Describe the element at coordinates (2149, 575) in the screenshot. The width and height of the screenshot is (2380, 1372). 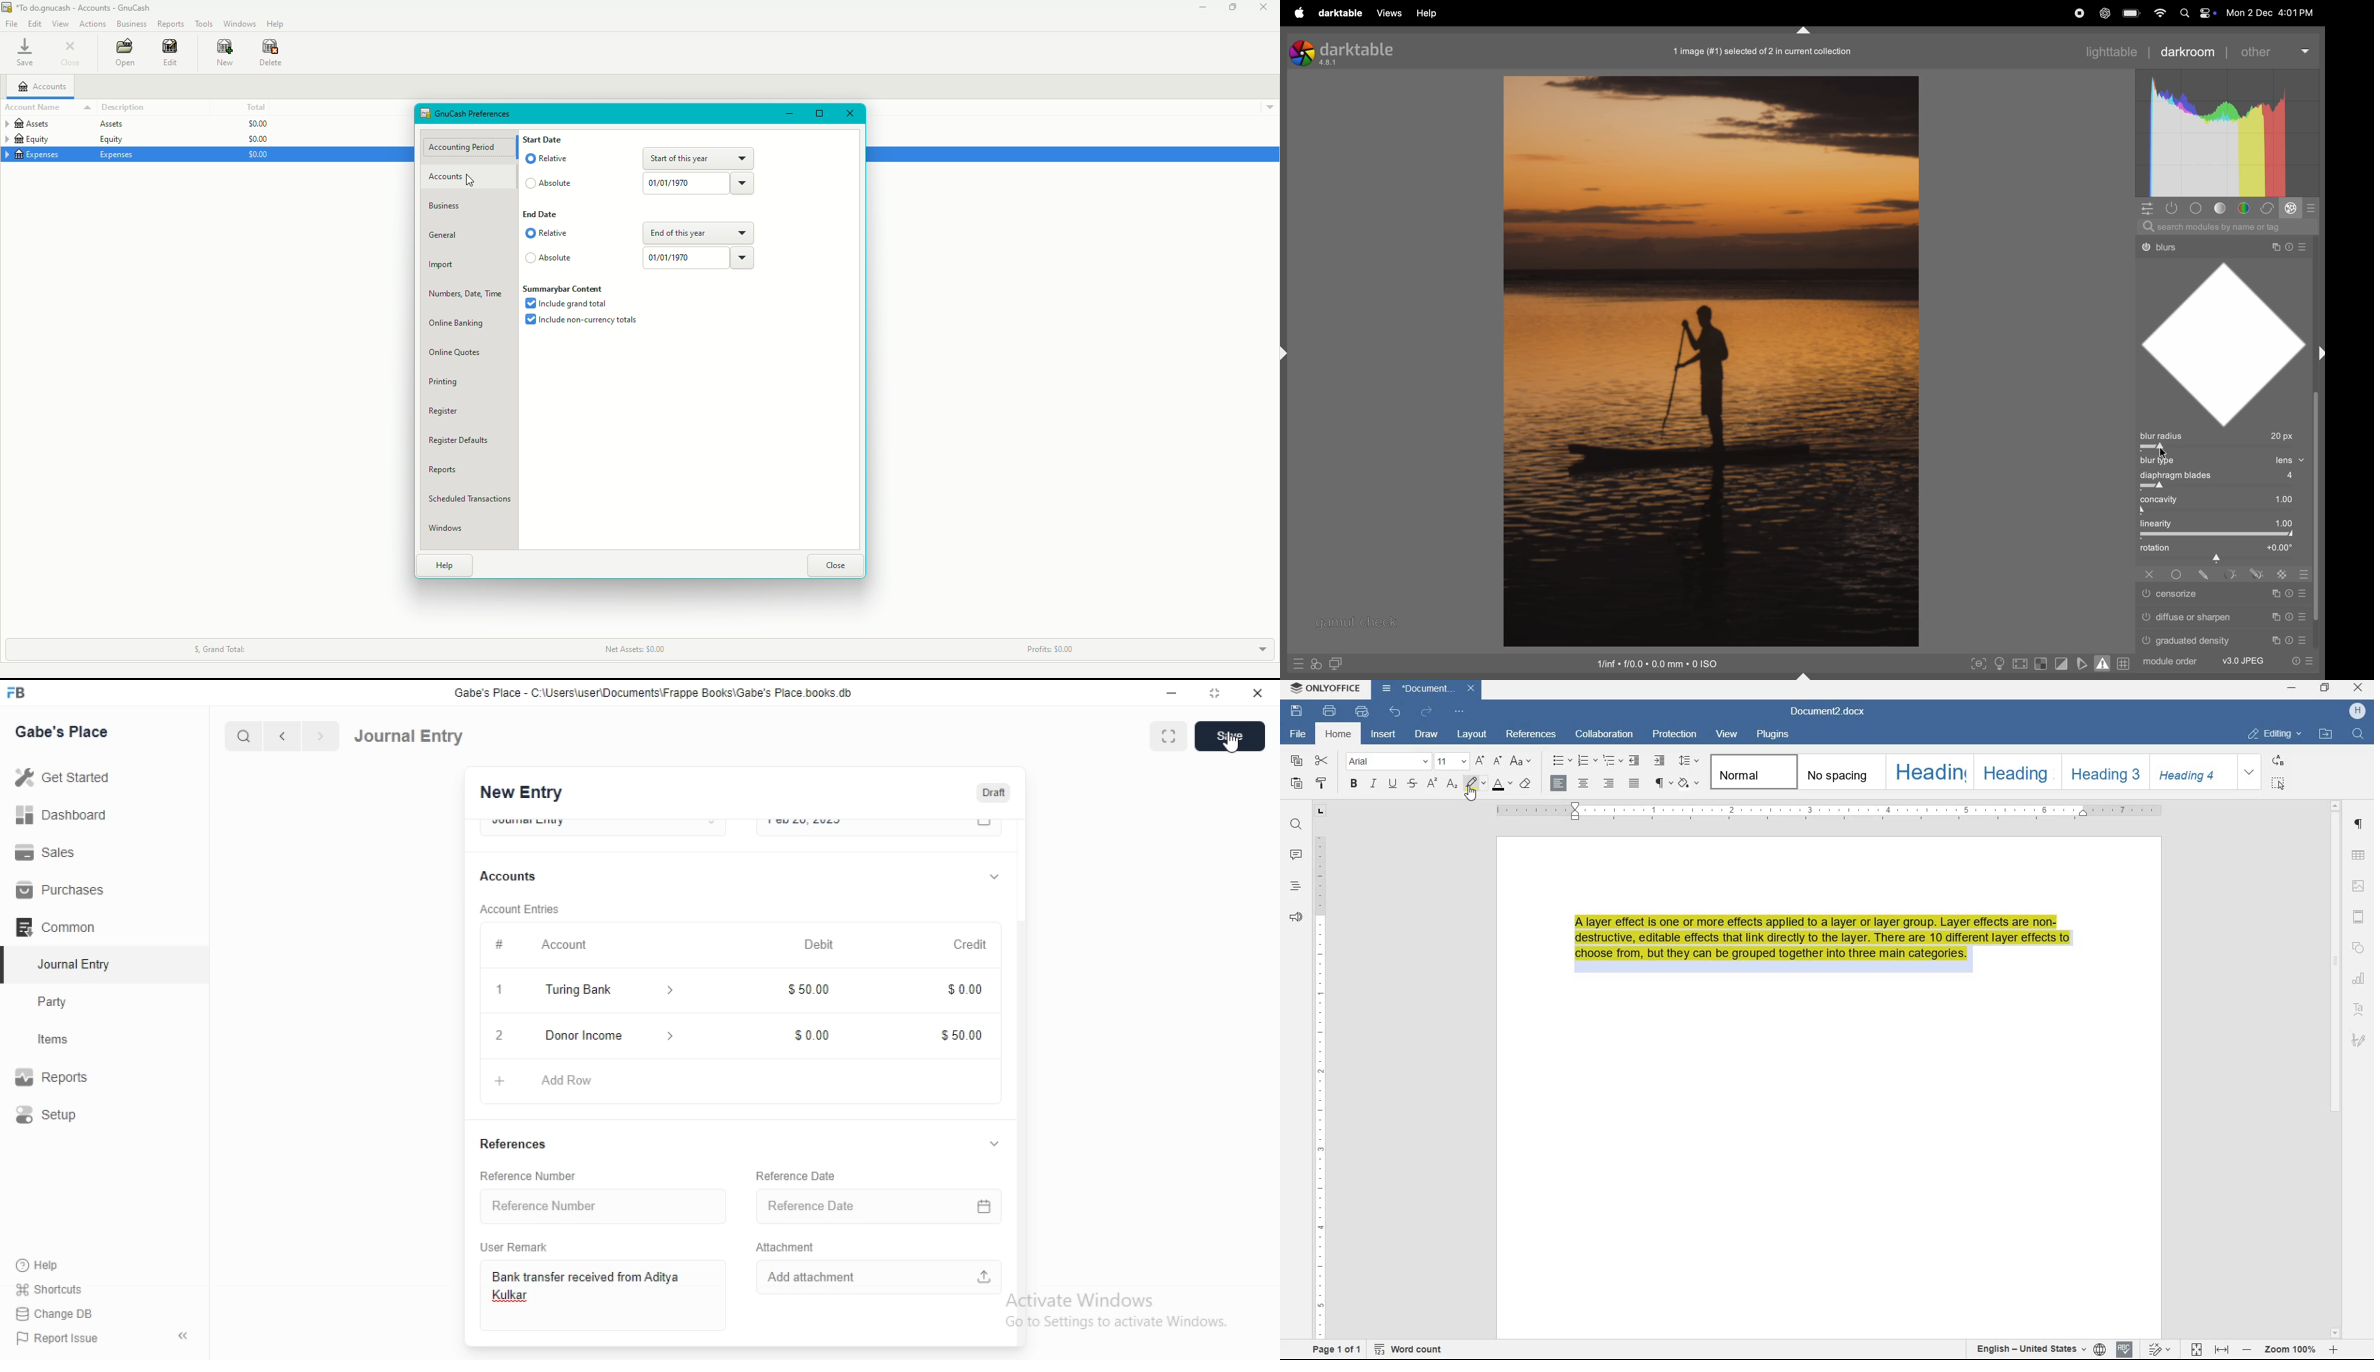
I see `` at that location.